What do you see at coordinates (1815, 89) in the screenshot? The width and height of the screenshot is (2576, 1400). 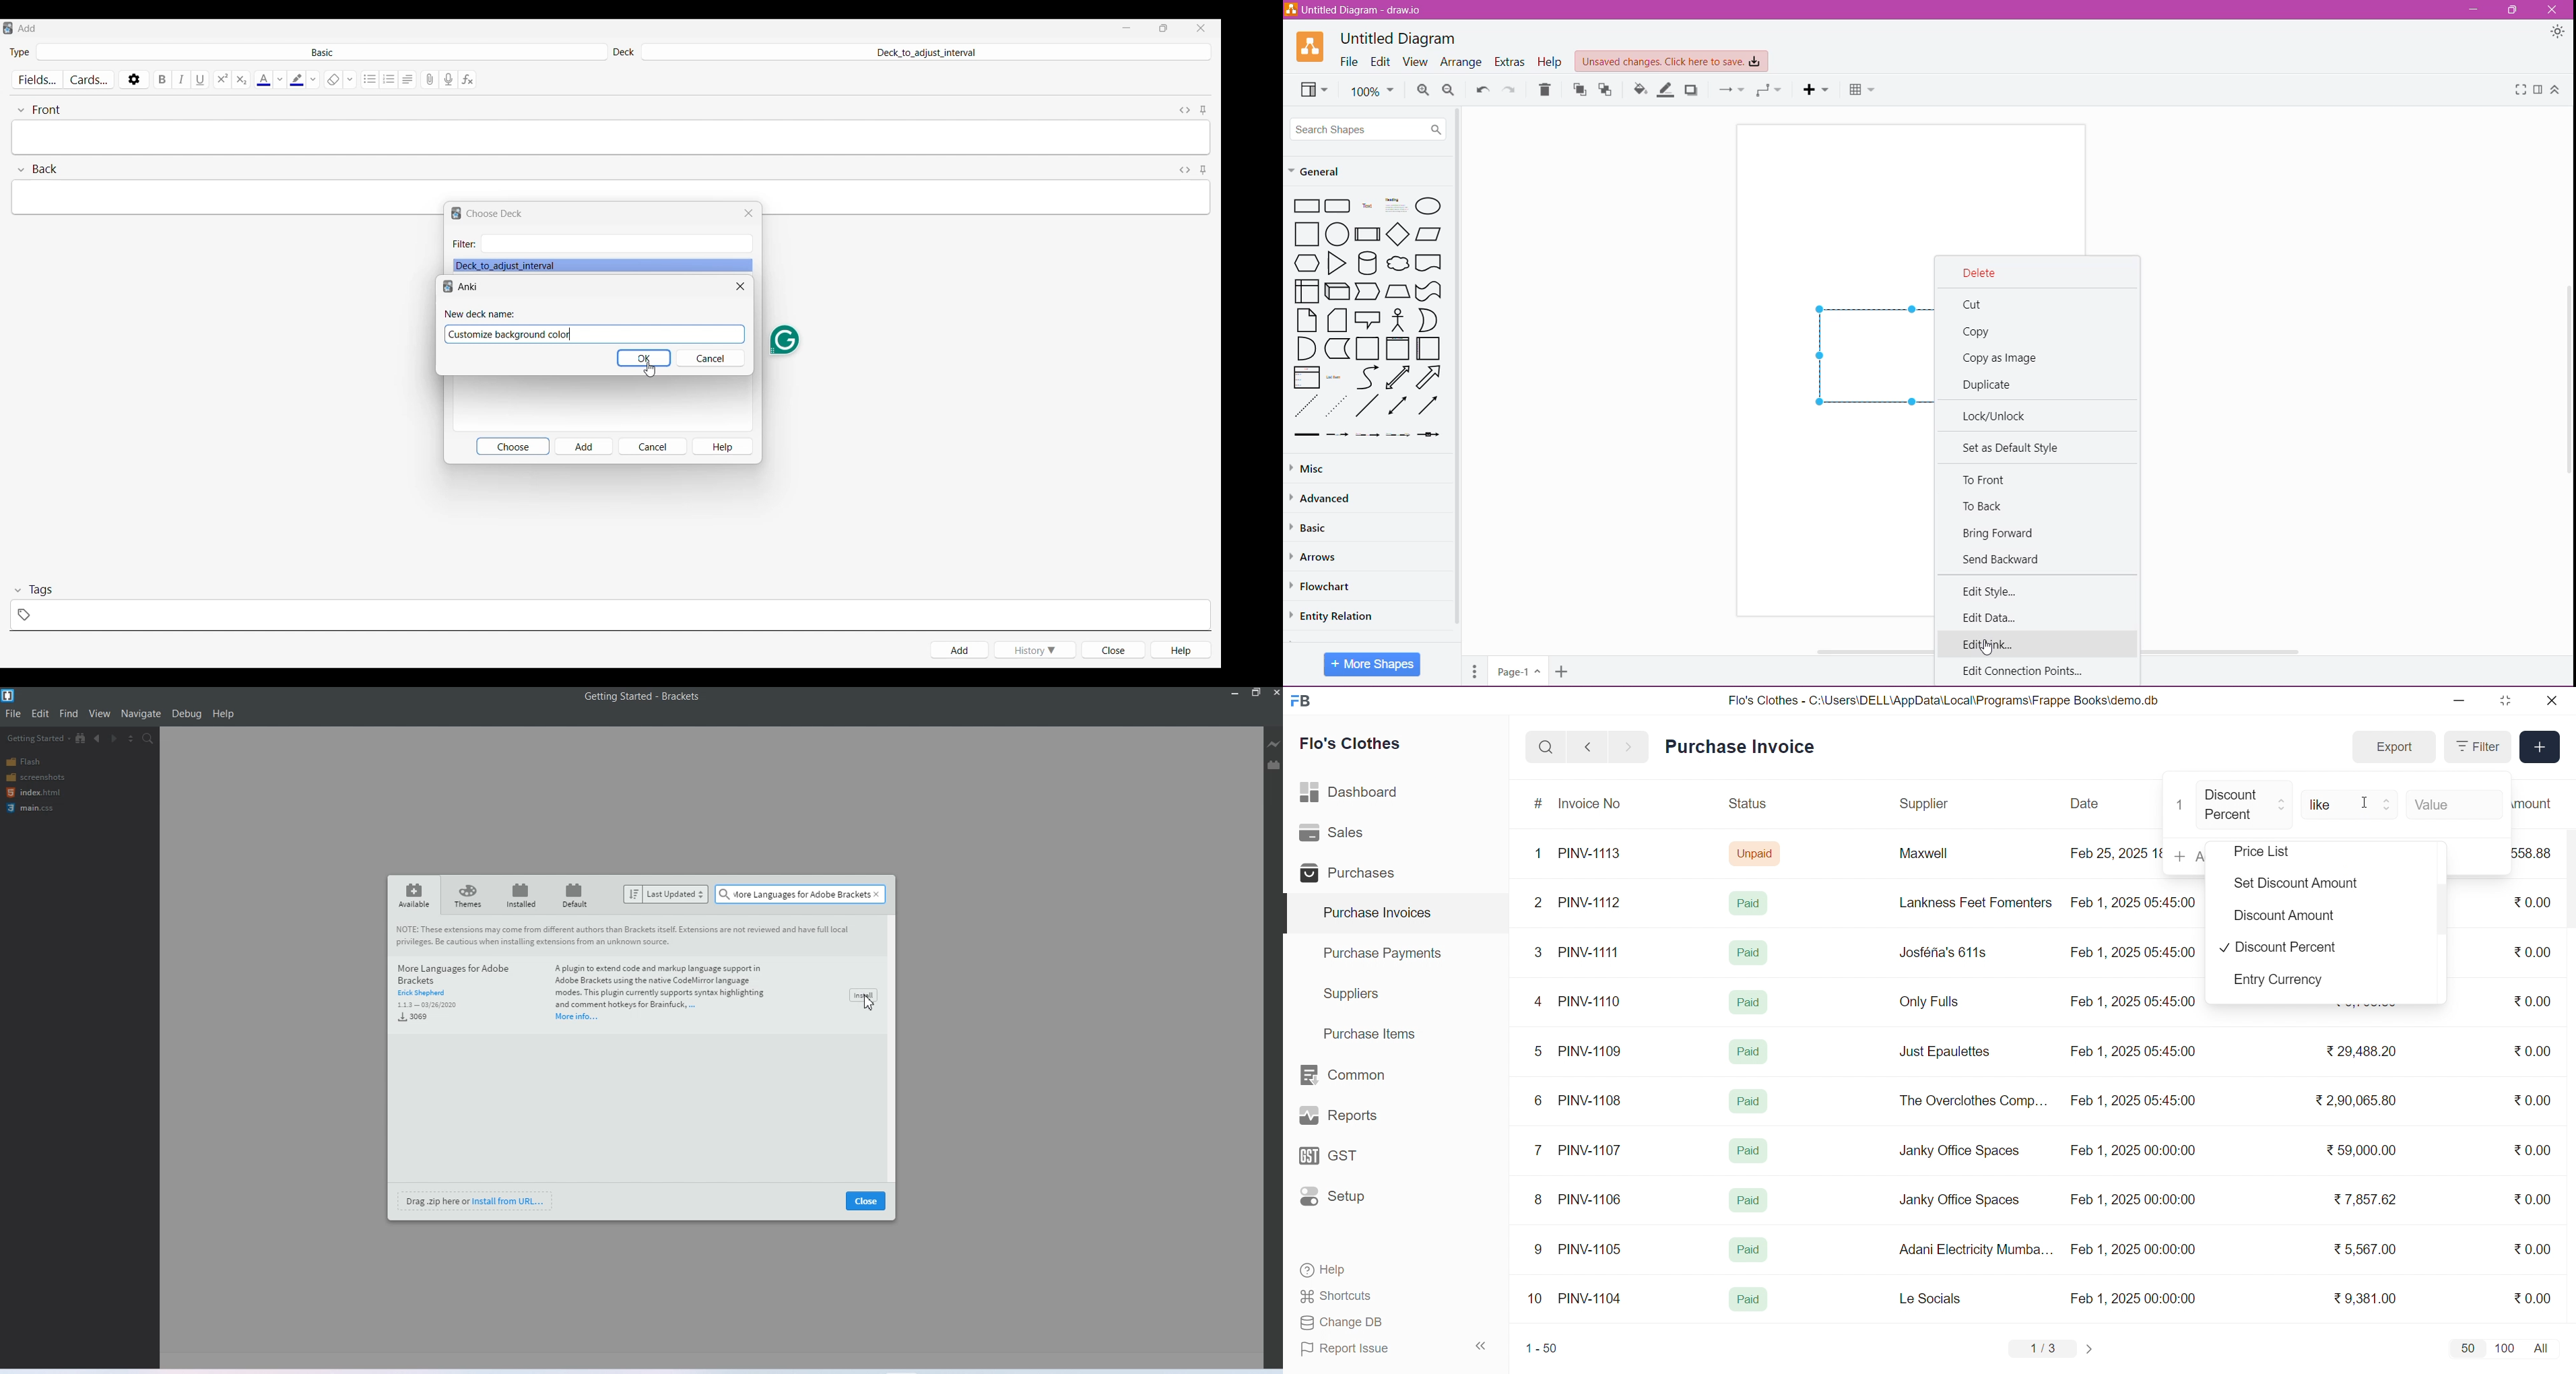 I see `Insert` at bounding box center [1815, 89].